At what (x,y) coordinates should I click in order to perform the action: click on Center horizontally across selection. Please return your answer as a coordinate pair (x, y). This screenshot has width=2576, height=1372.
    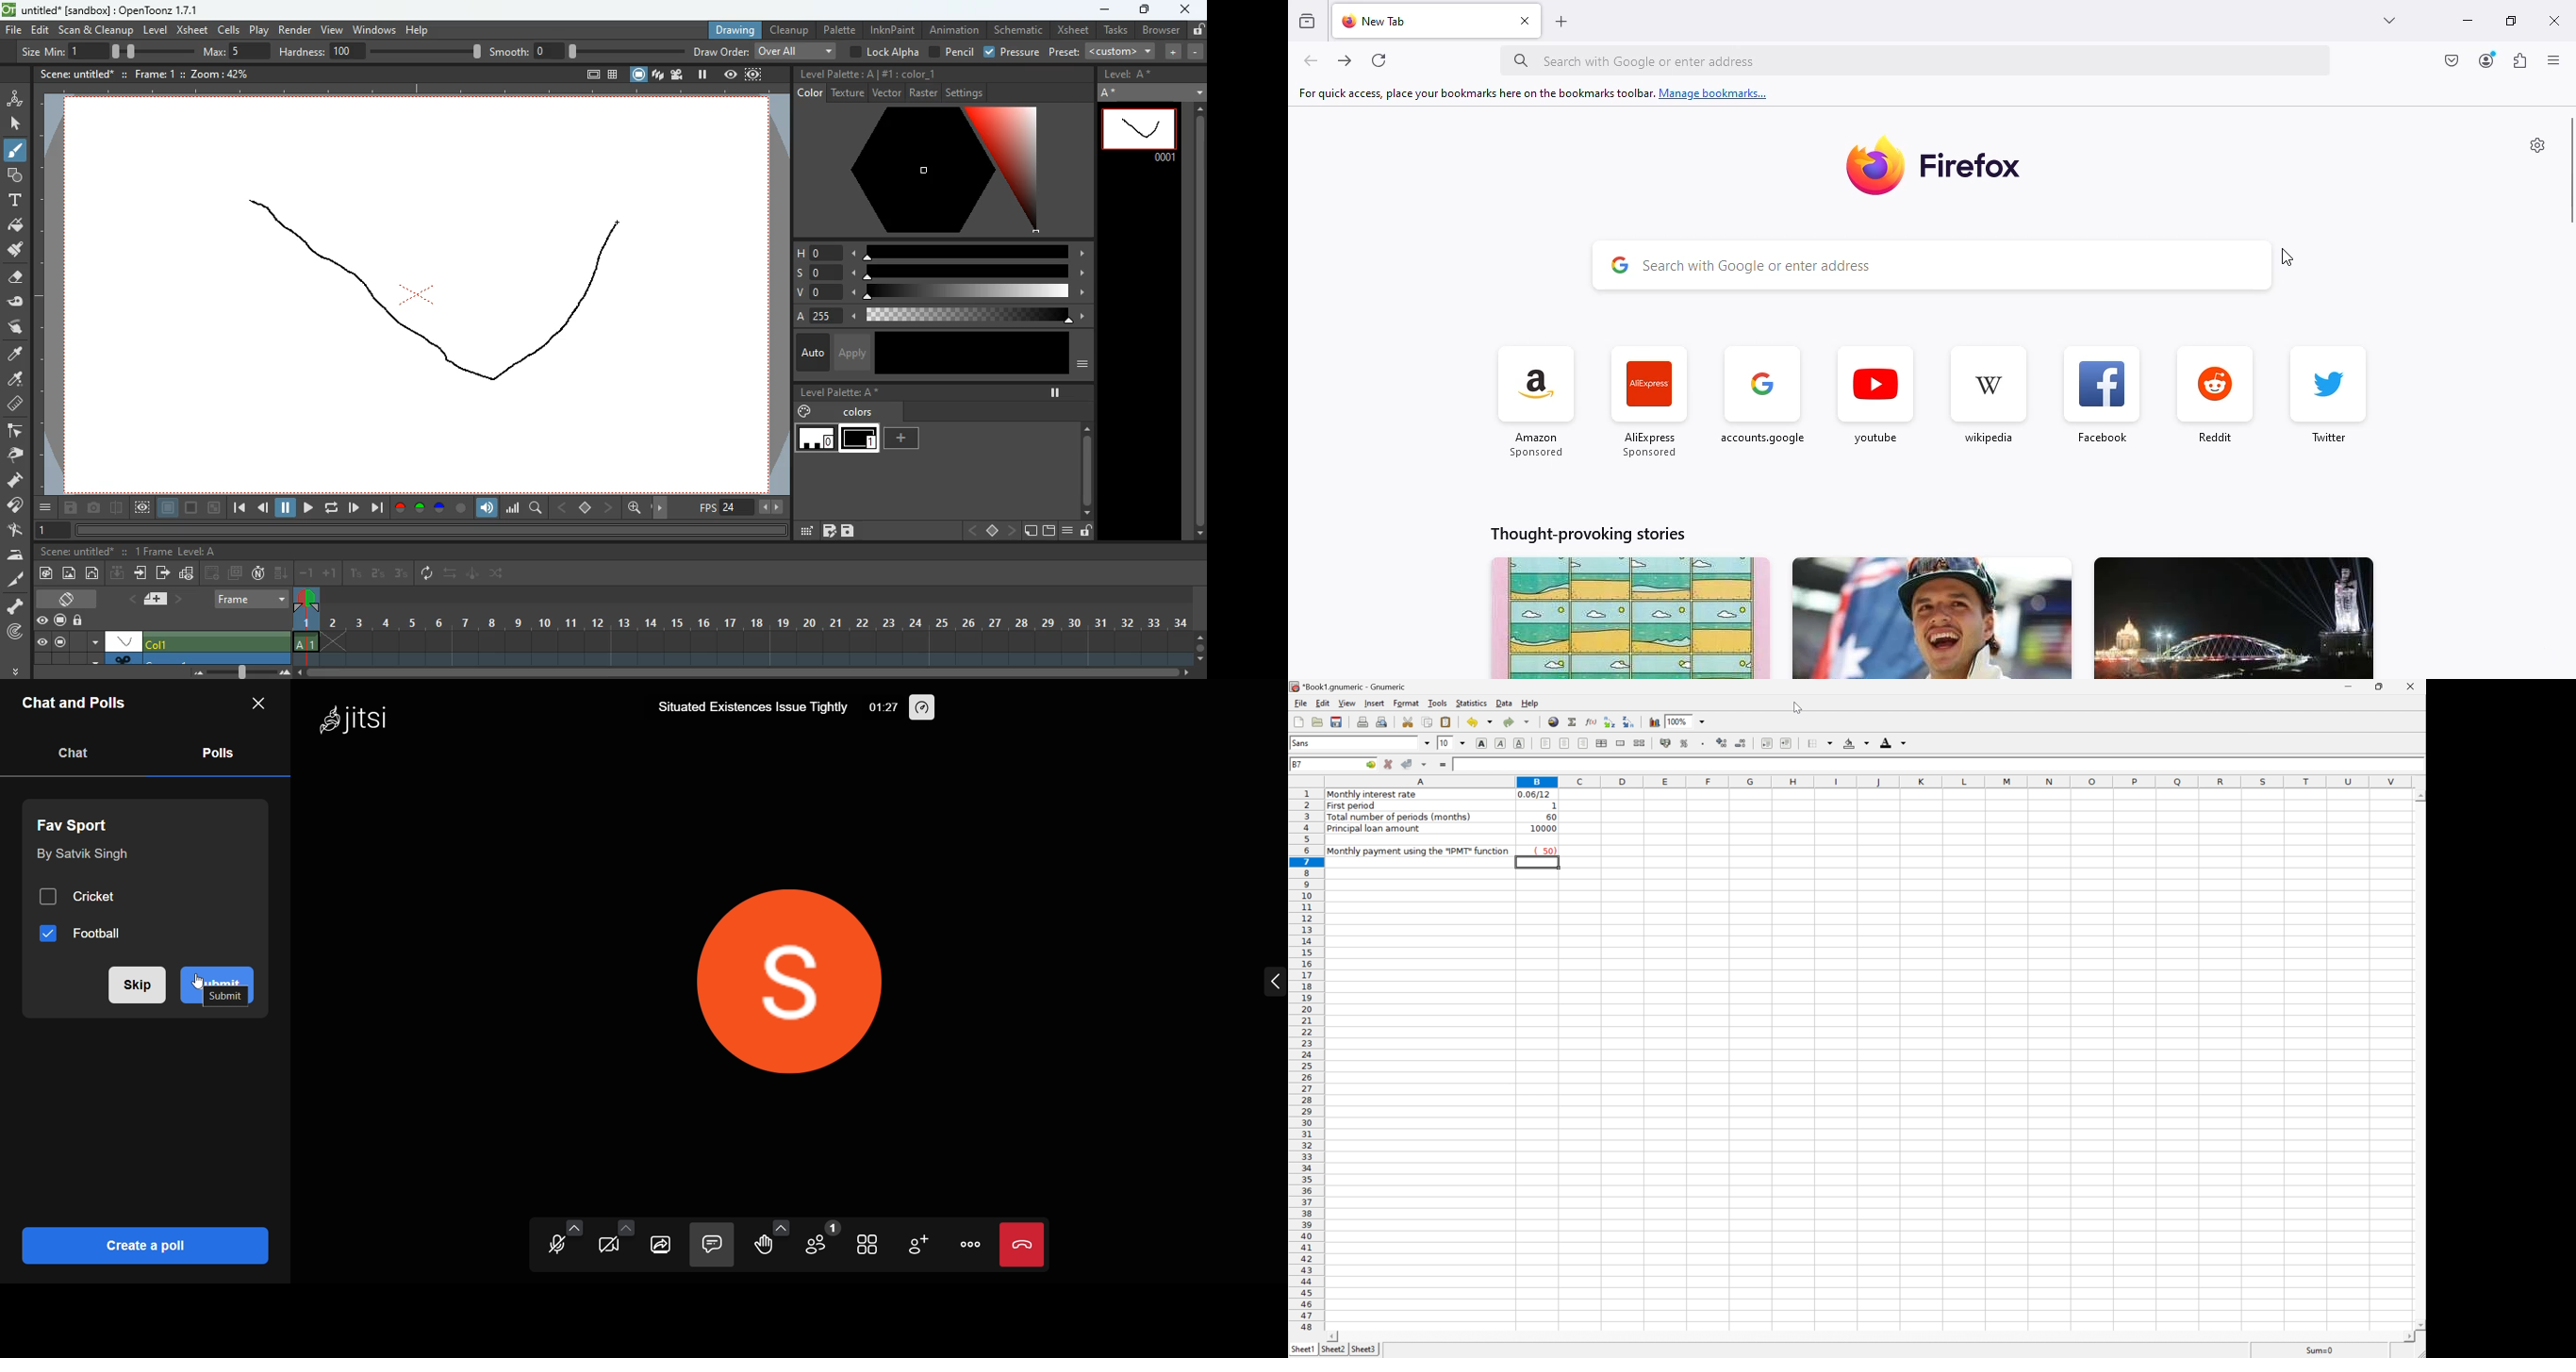
    Looking at the image, I should click on (1603, 744).